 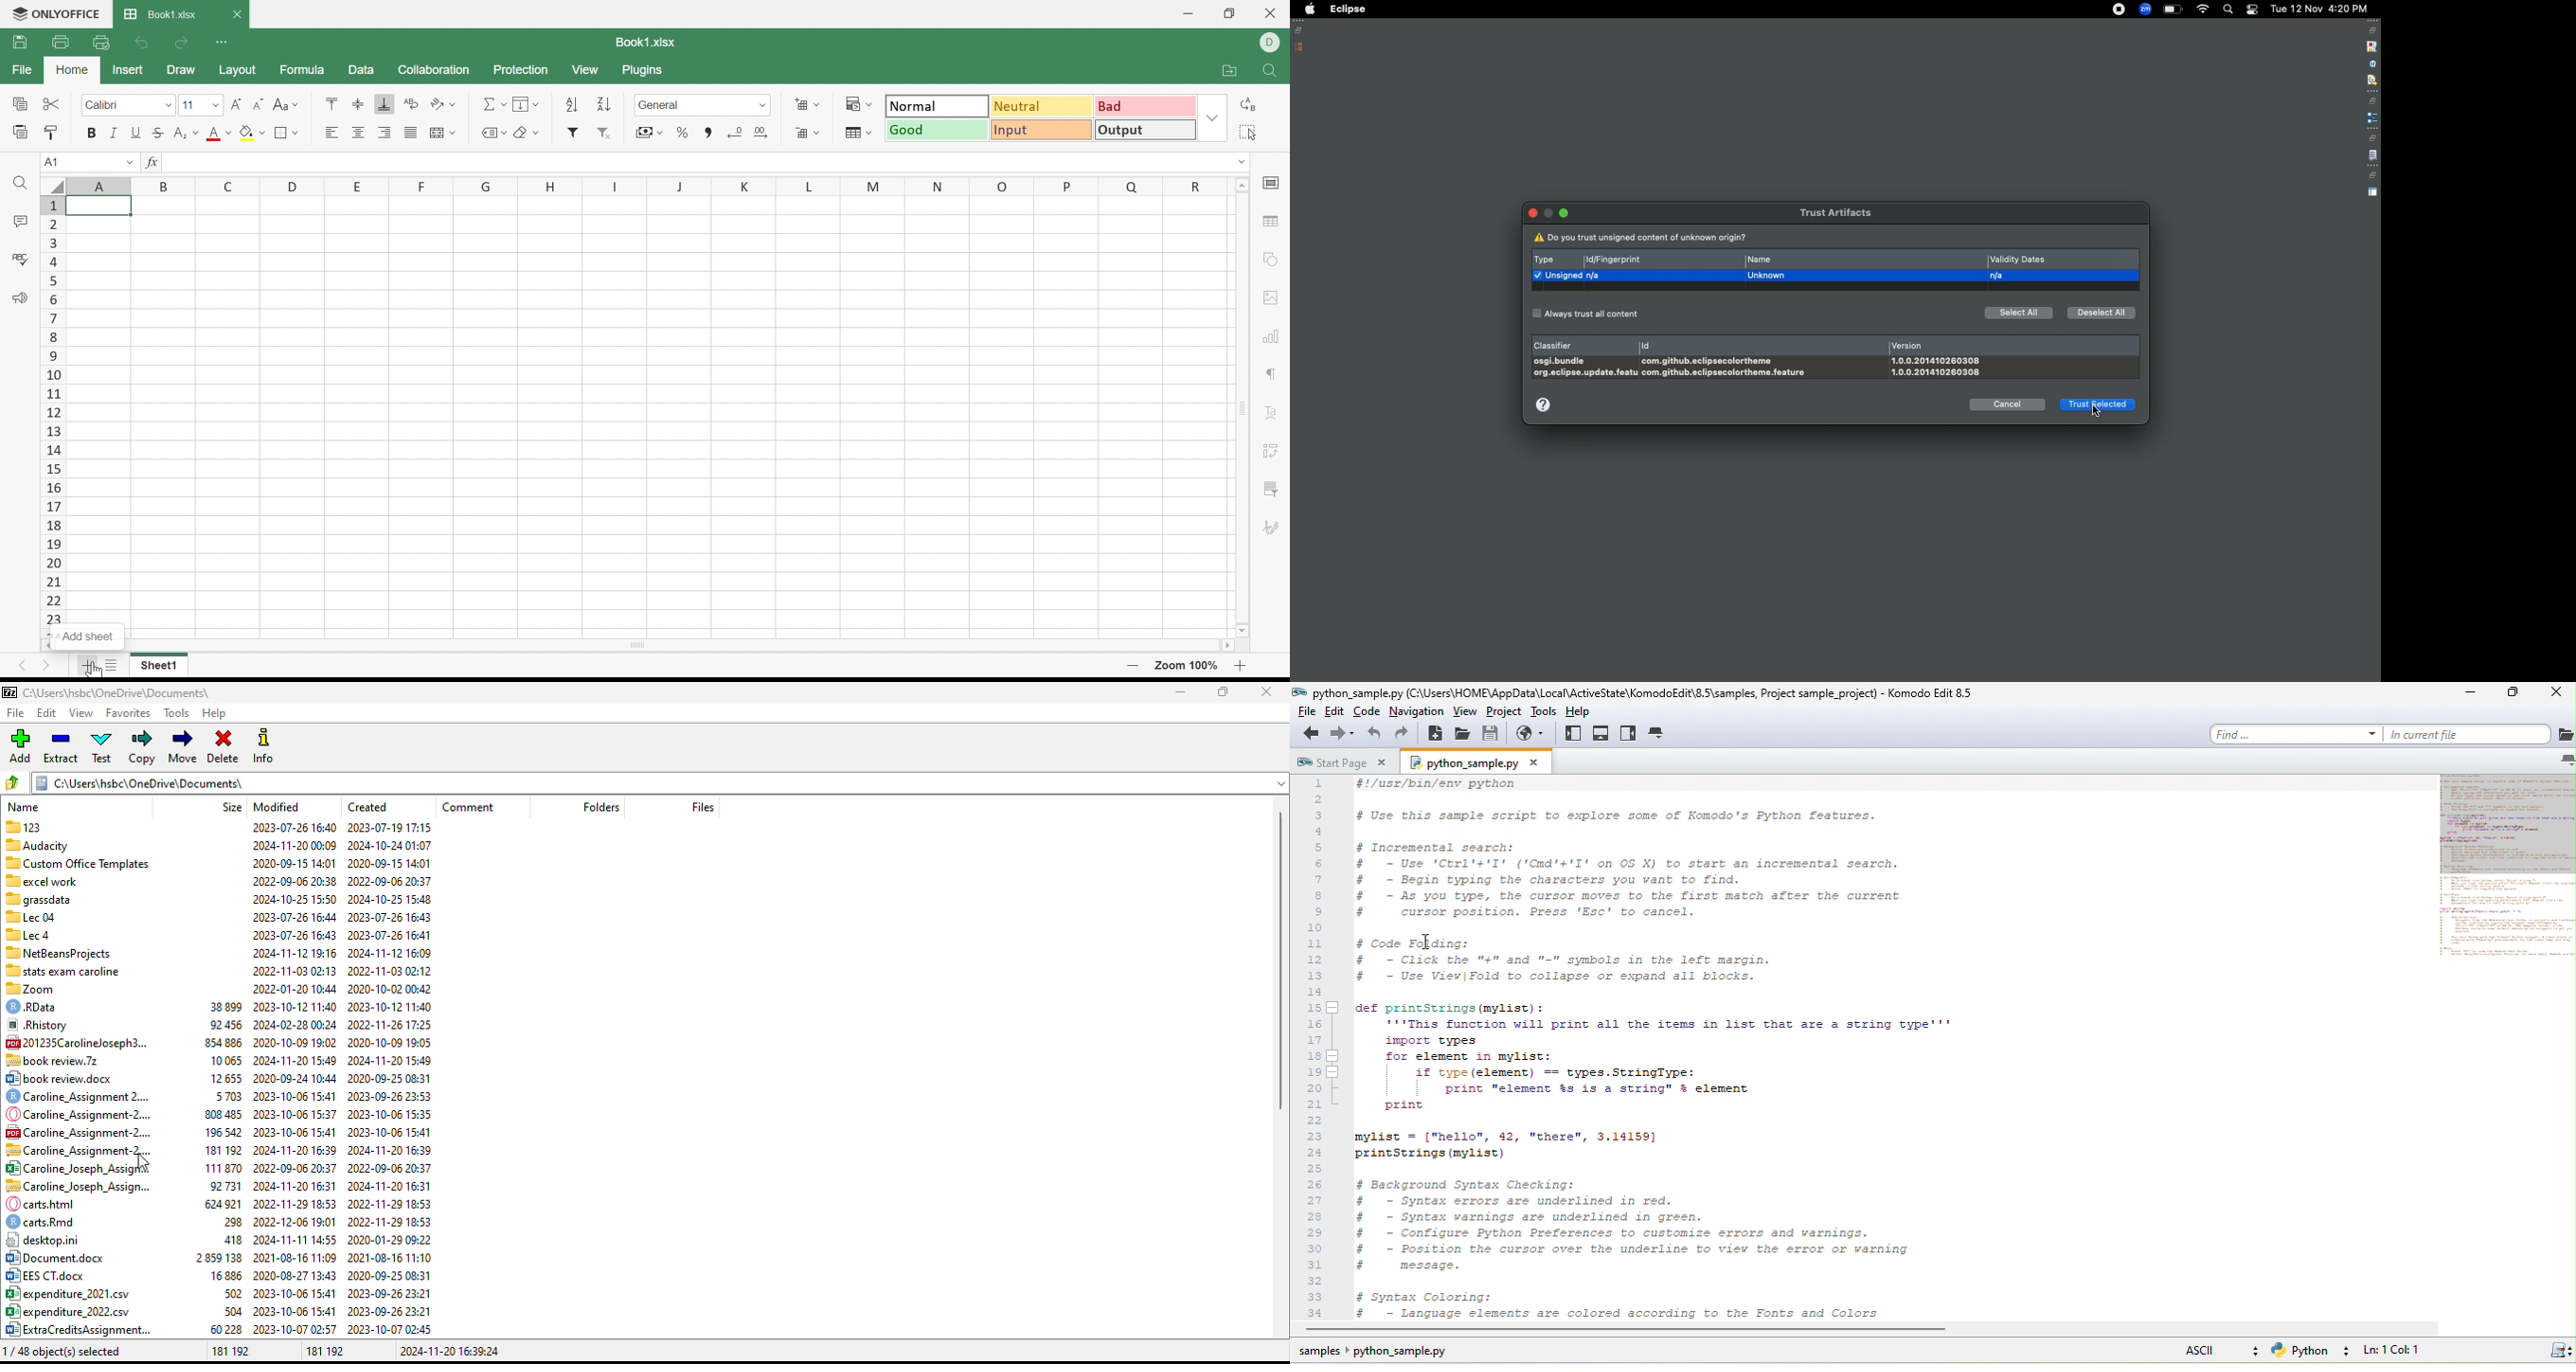 I want to click on J, so click(x=672, y=187).